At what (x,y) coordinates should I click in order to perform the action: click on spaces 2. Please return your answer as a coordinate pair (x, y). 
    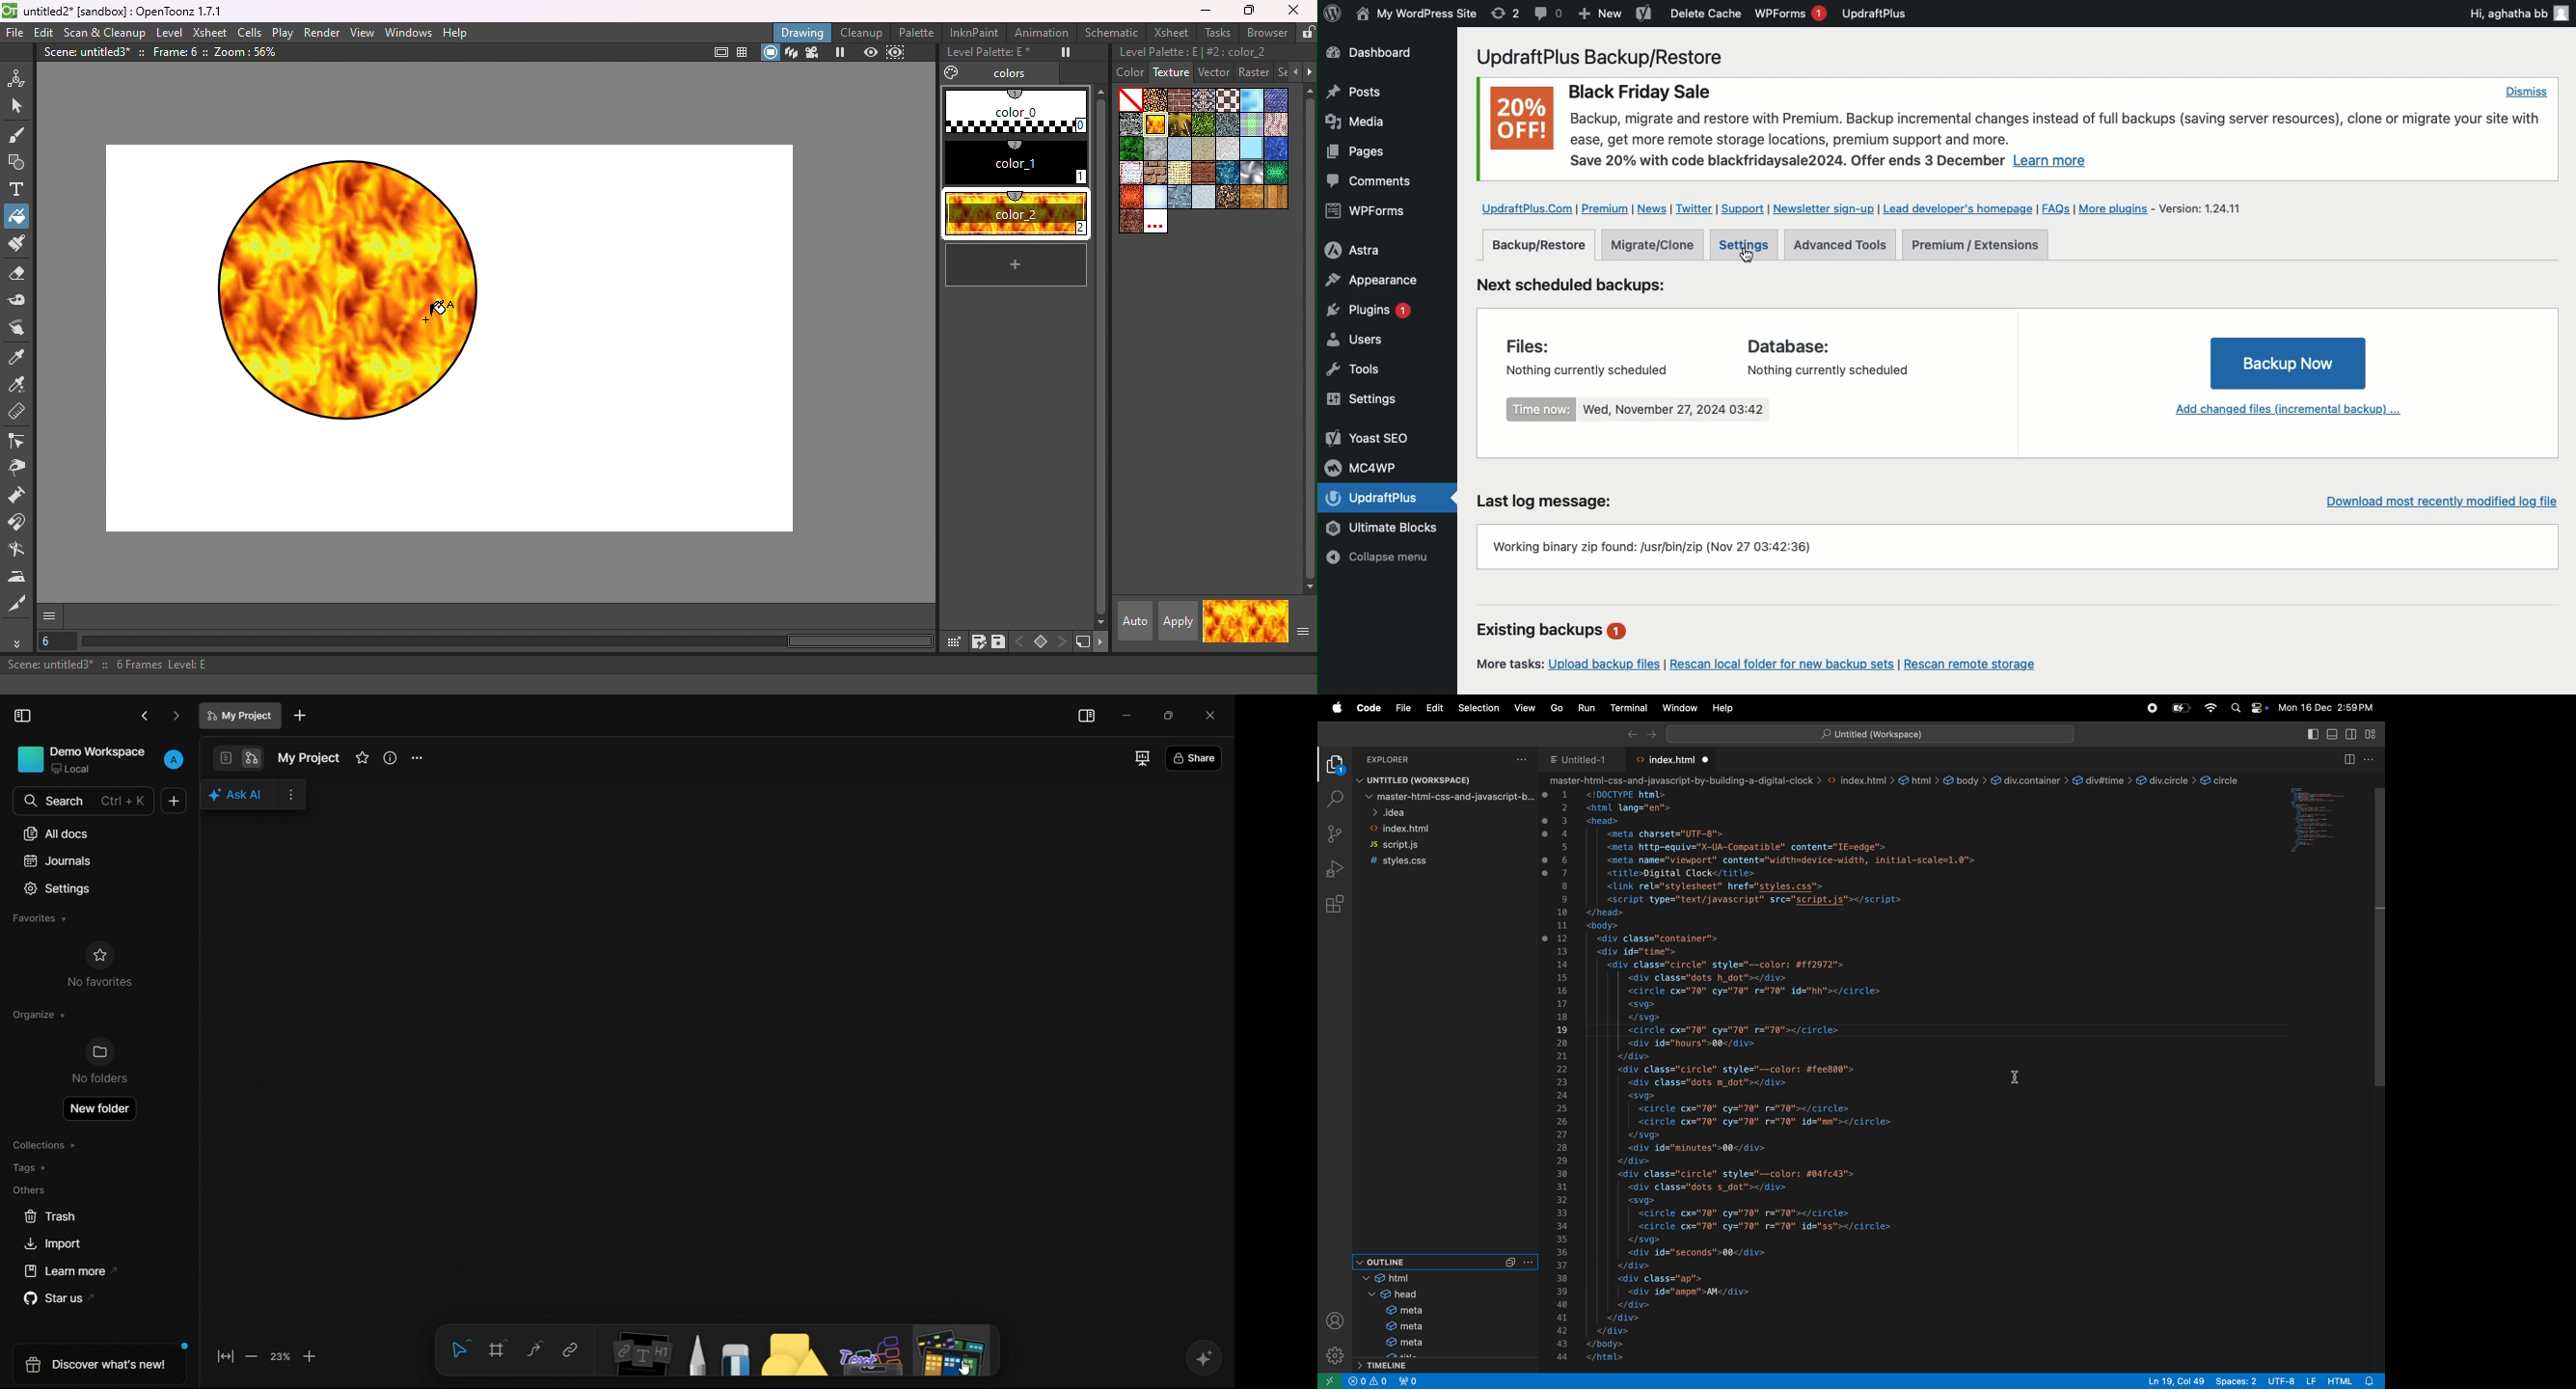
    Looking at the image, I should click on (2237, 1382).